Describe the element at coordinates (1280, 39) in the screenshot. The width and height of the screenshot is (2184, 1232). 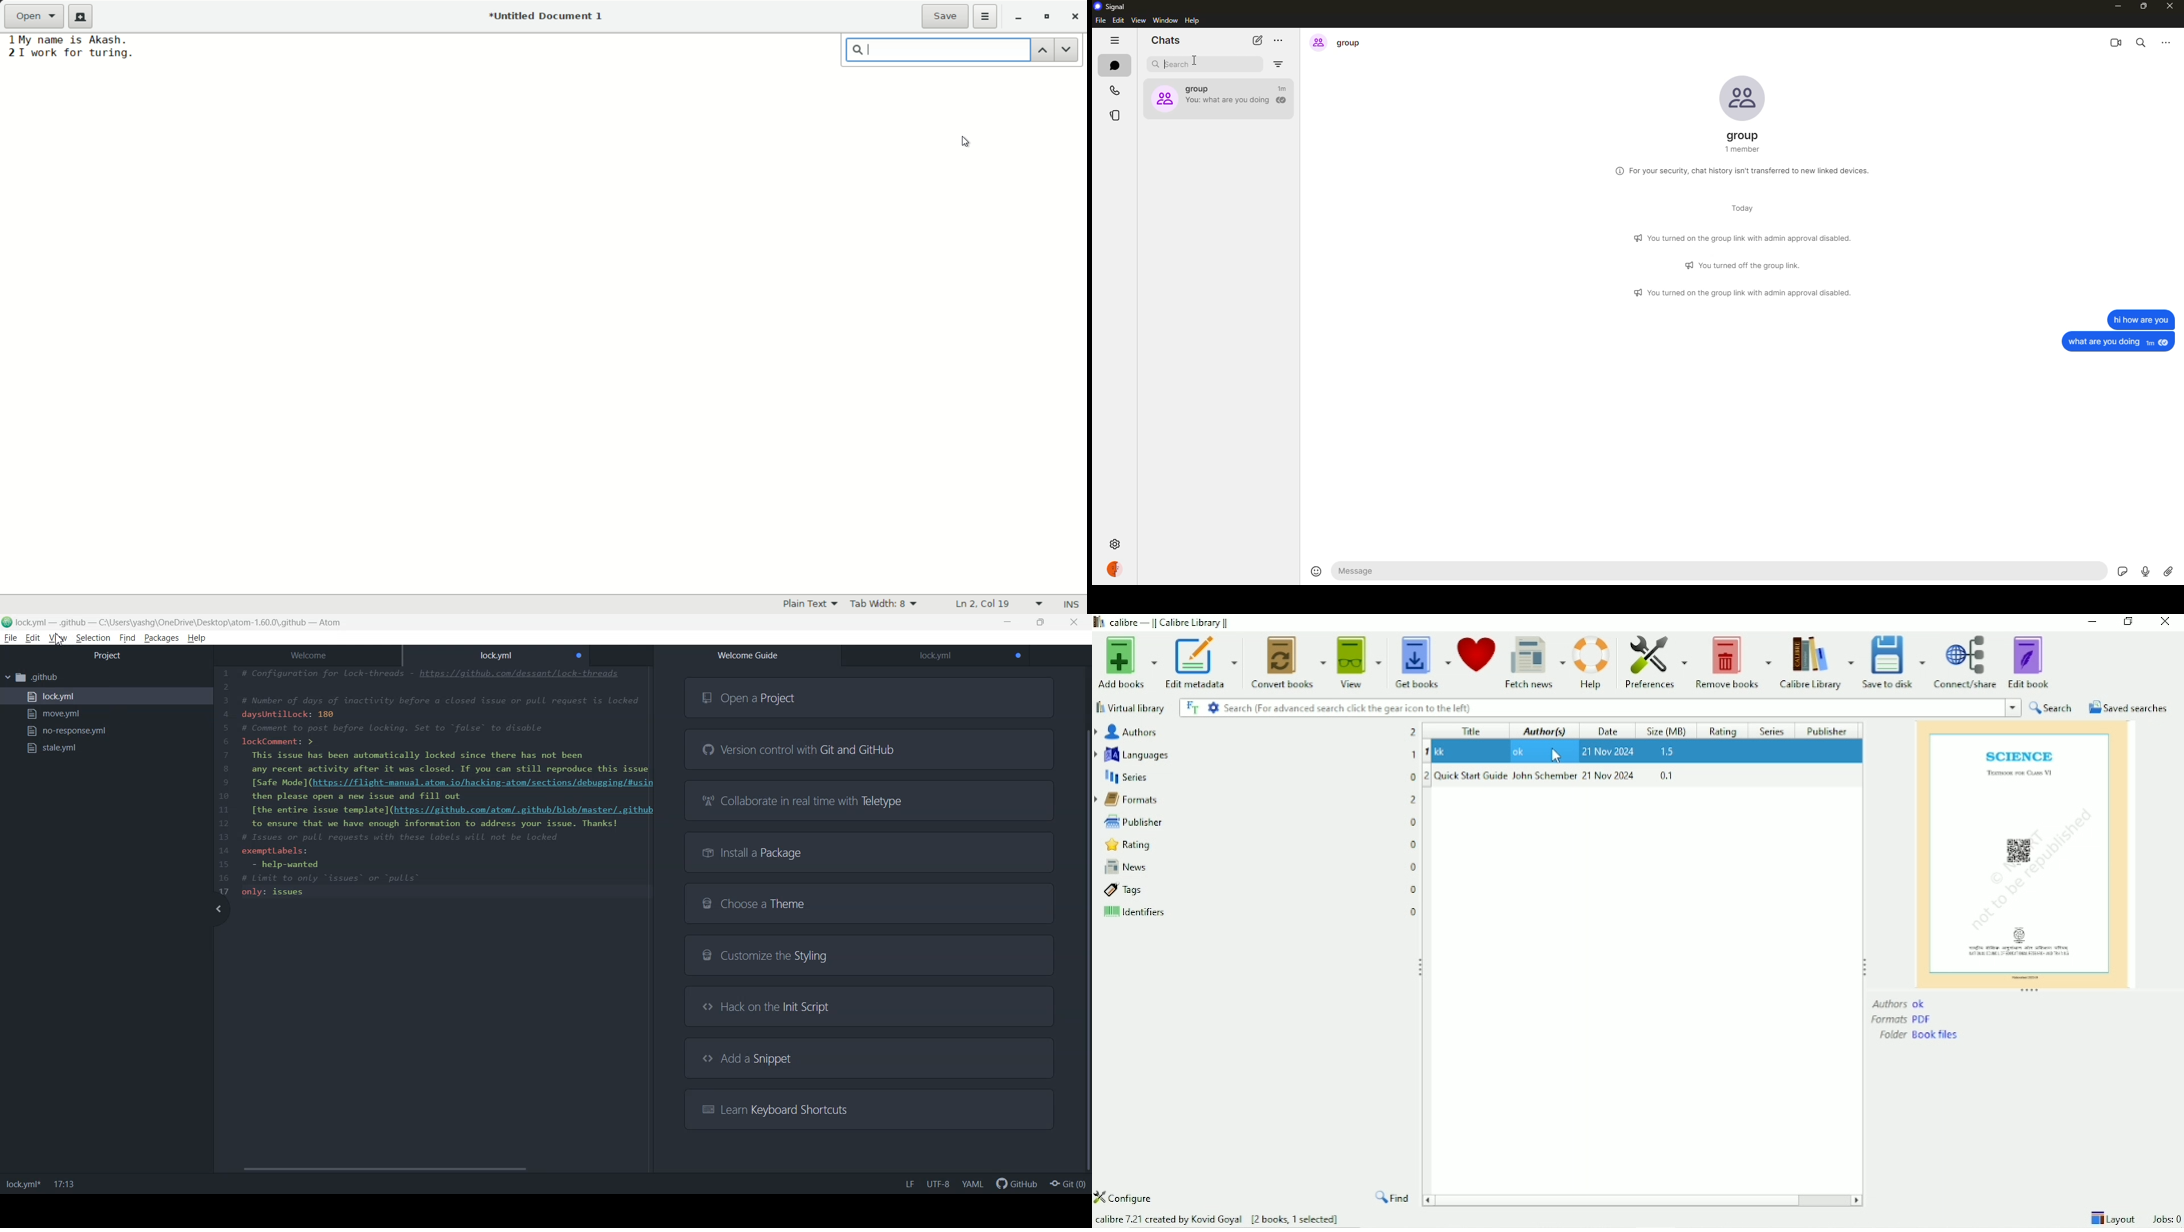
I see `more` at that location.